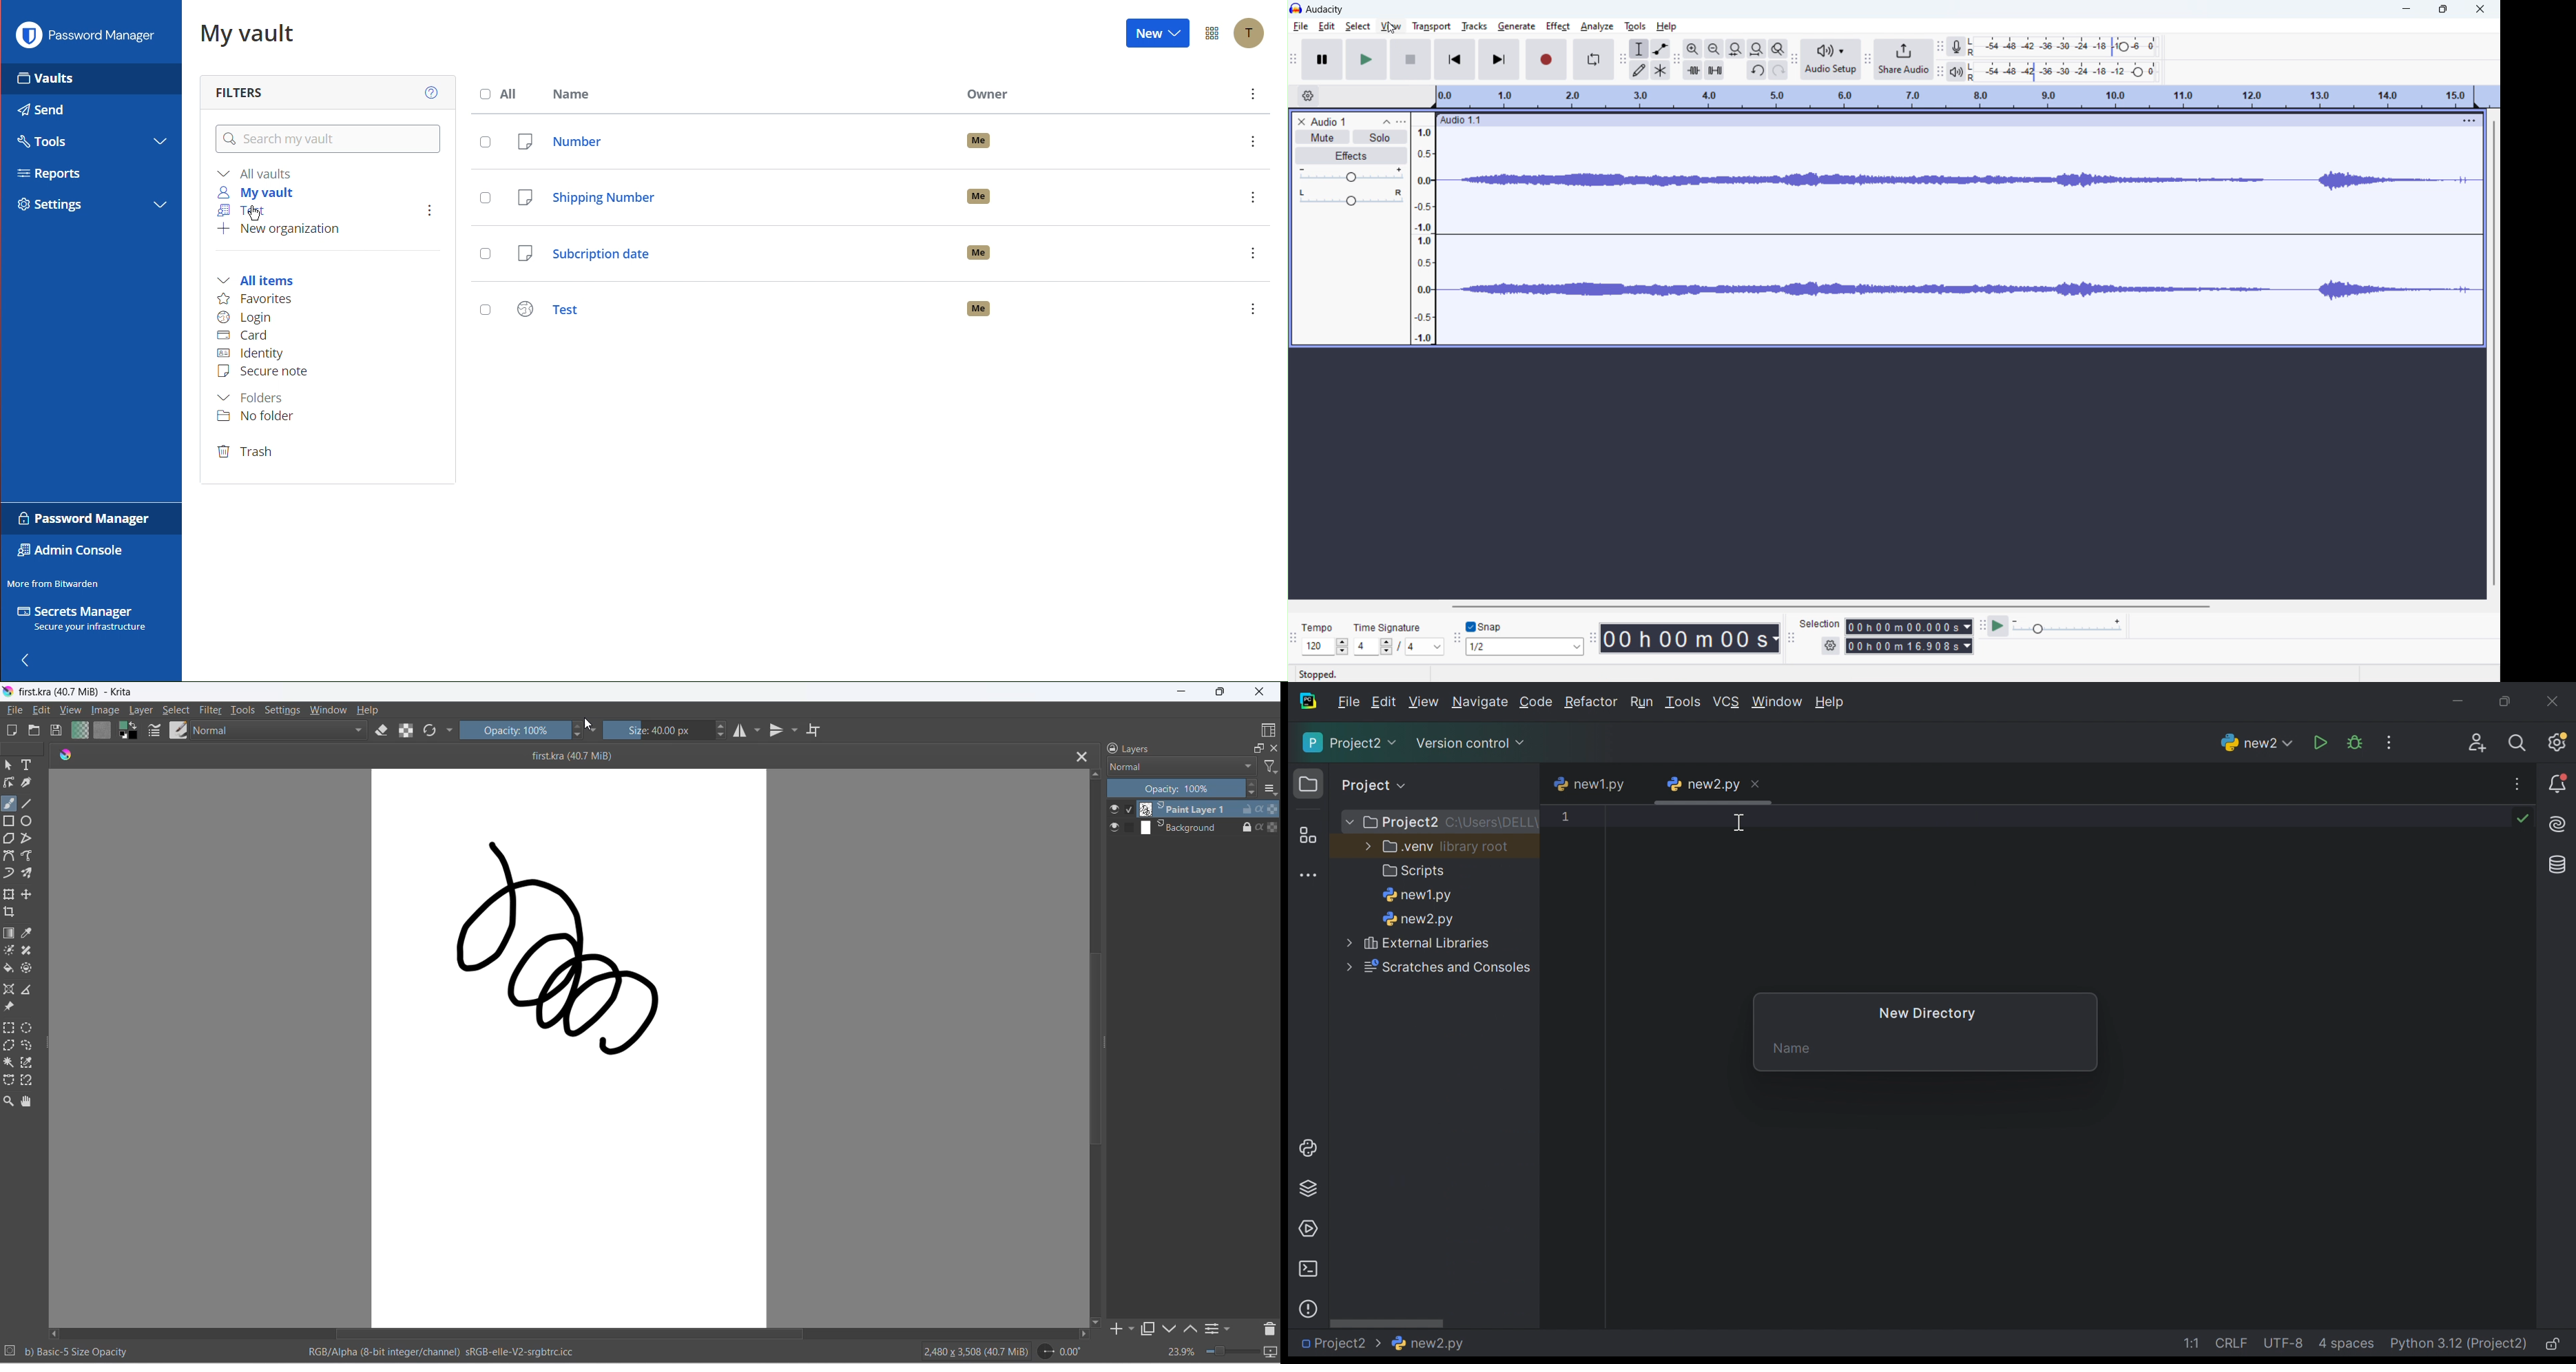  What do you see at coordinates (9, 894) in the screenshot?
I see `transform a layer` at bounding box center [9, 894].